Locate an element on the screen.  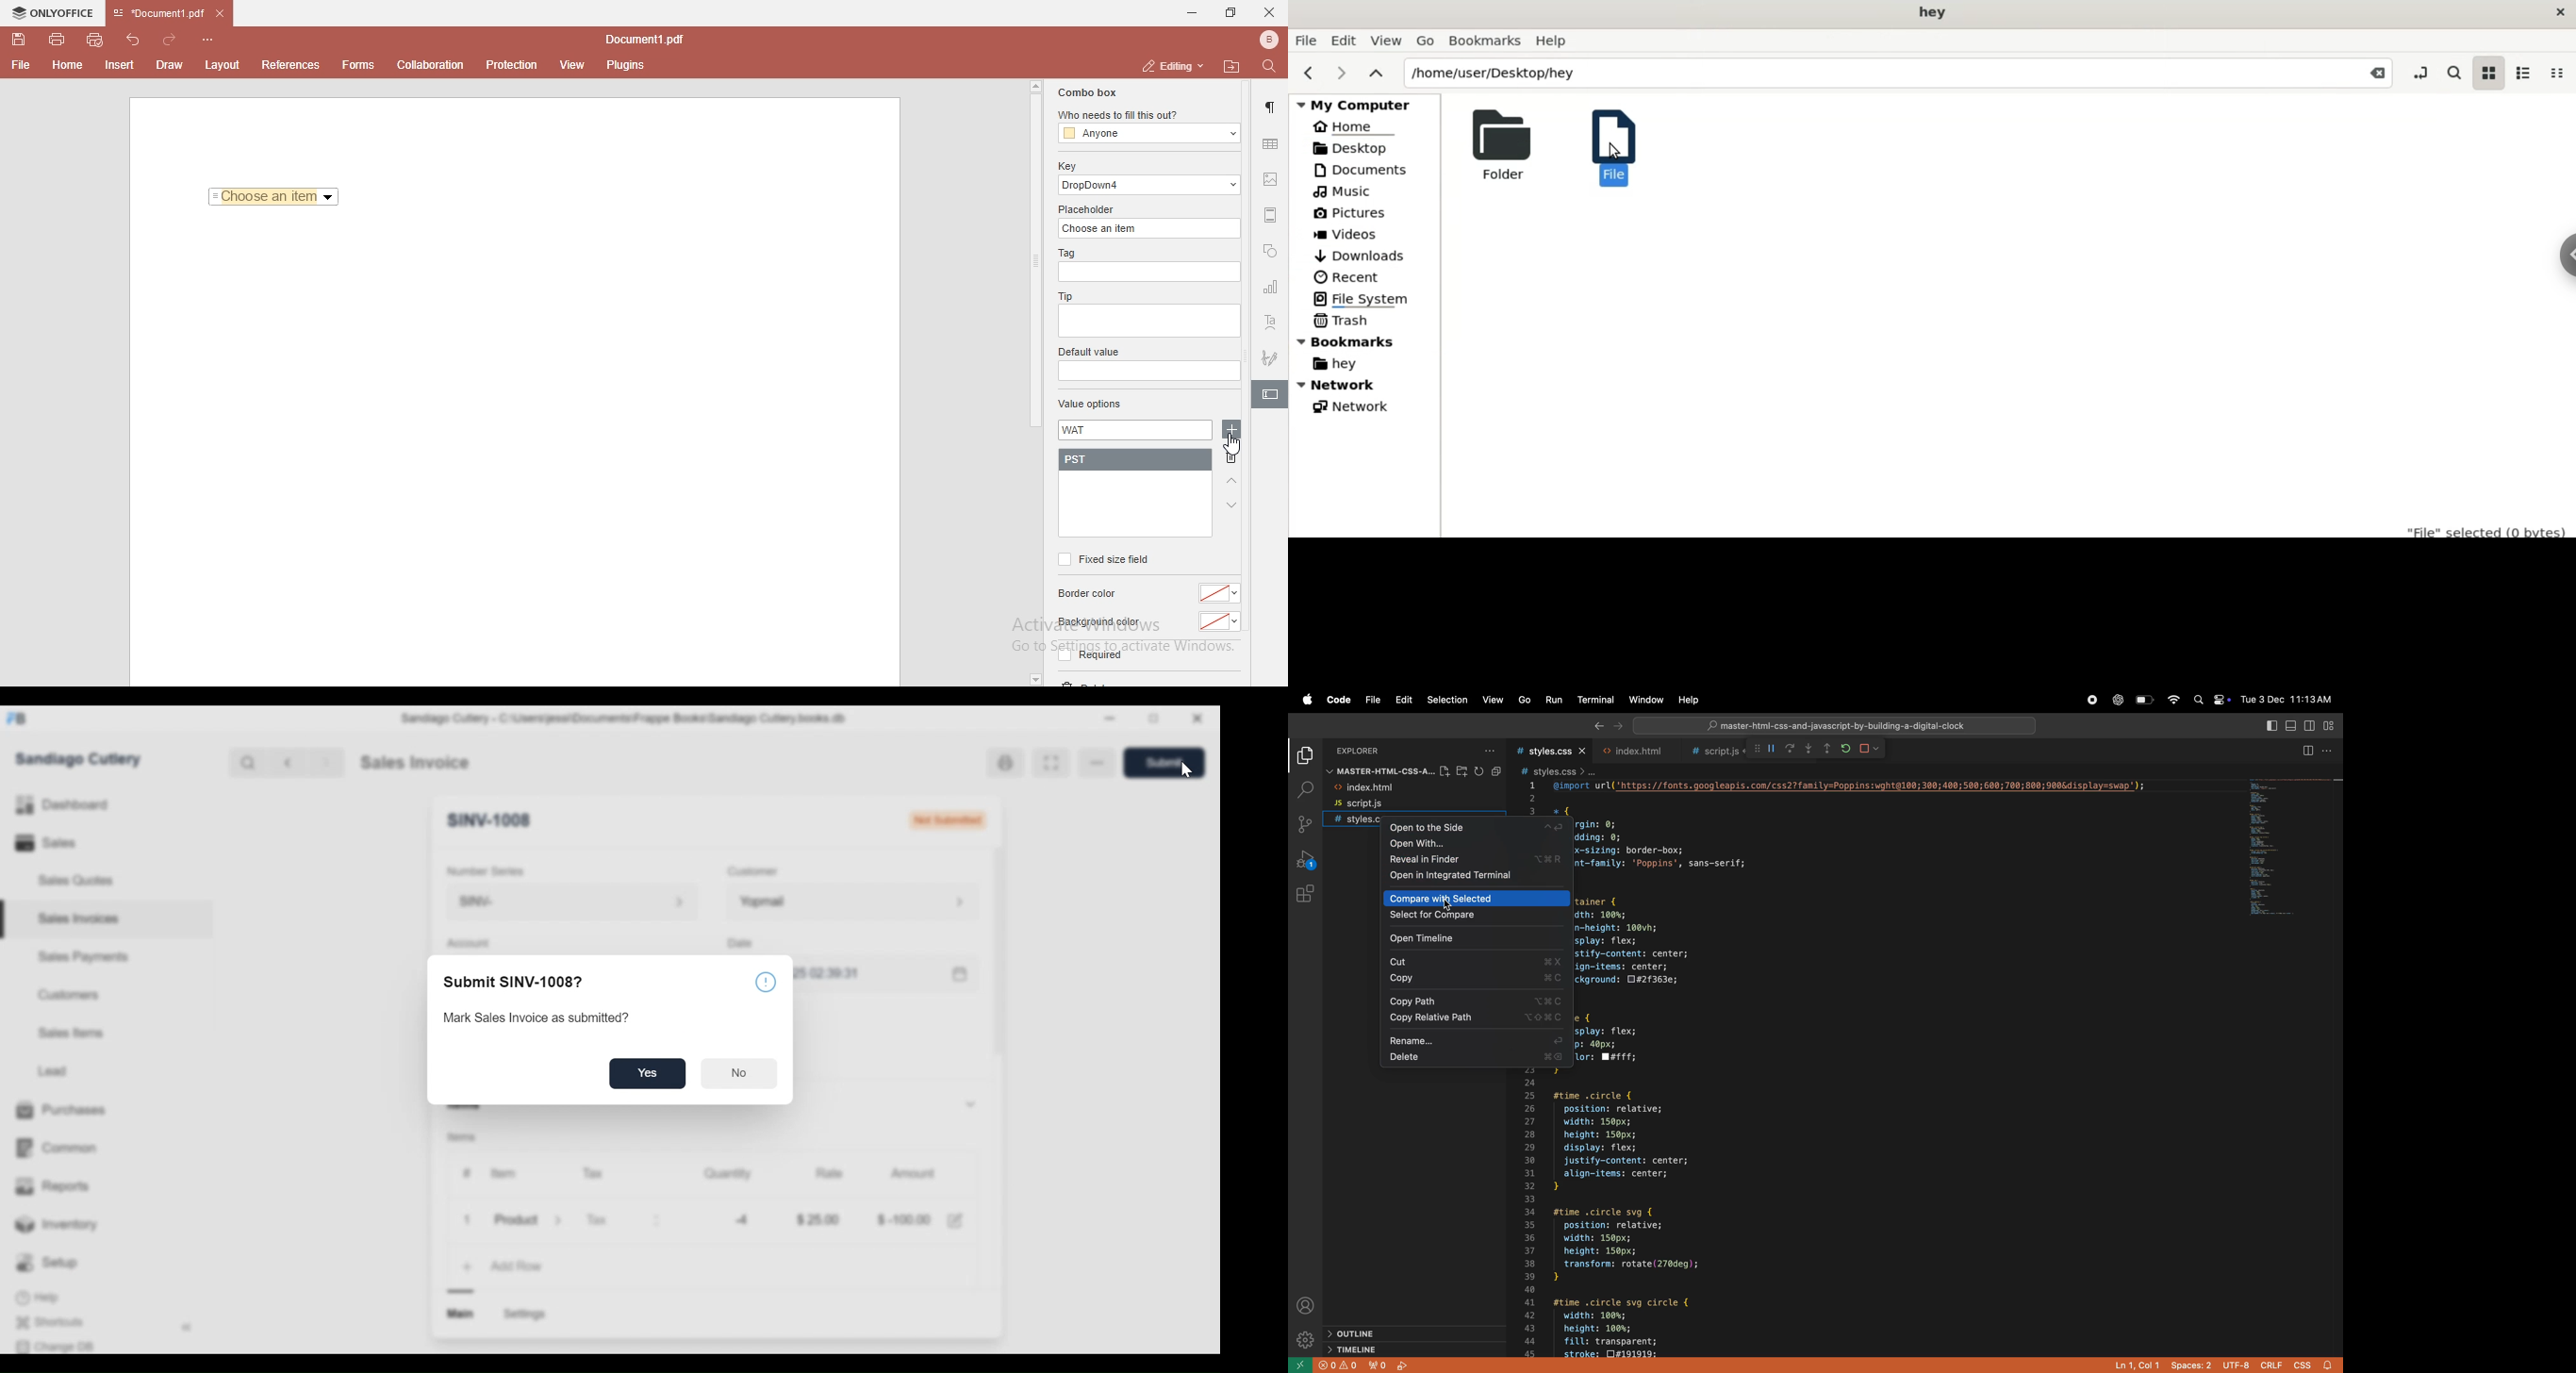
dropdown is located at coordinates (1034, 679).